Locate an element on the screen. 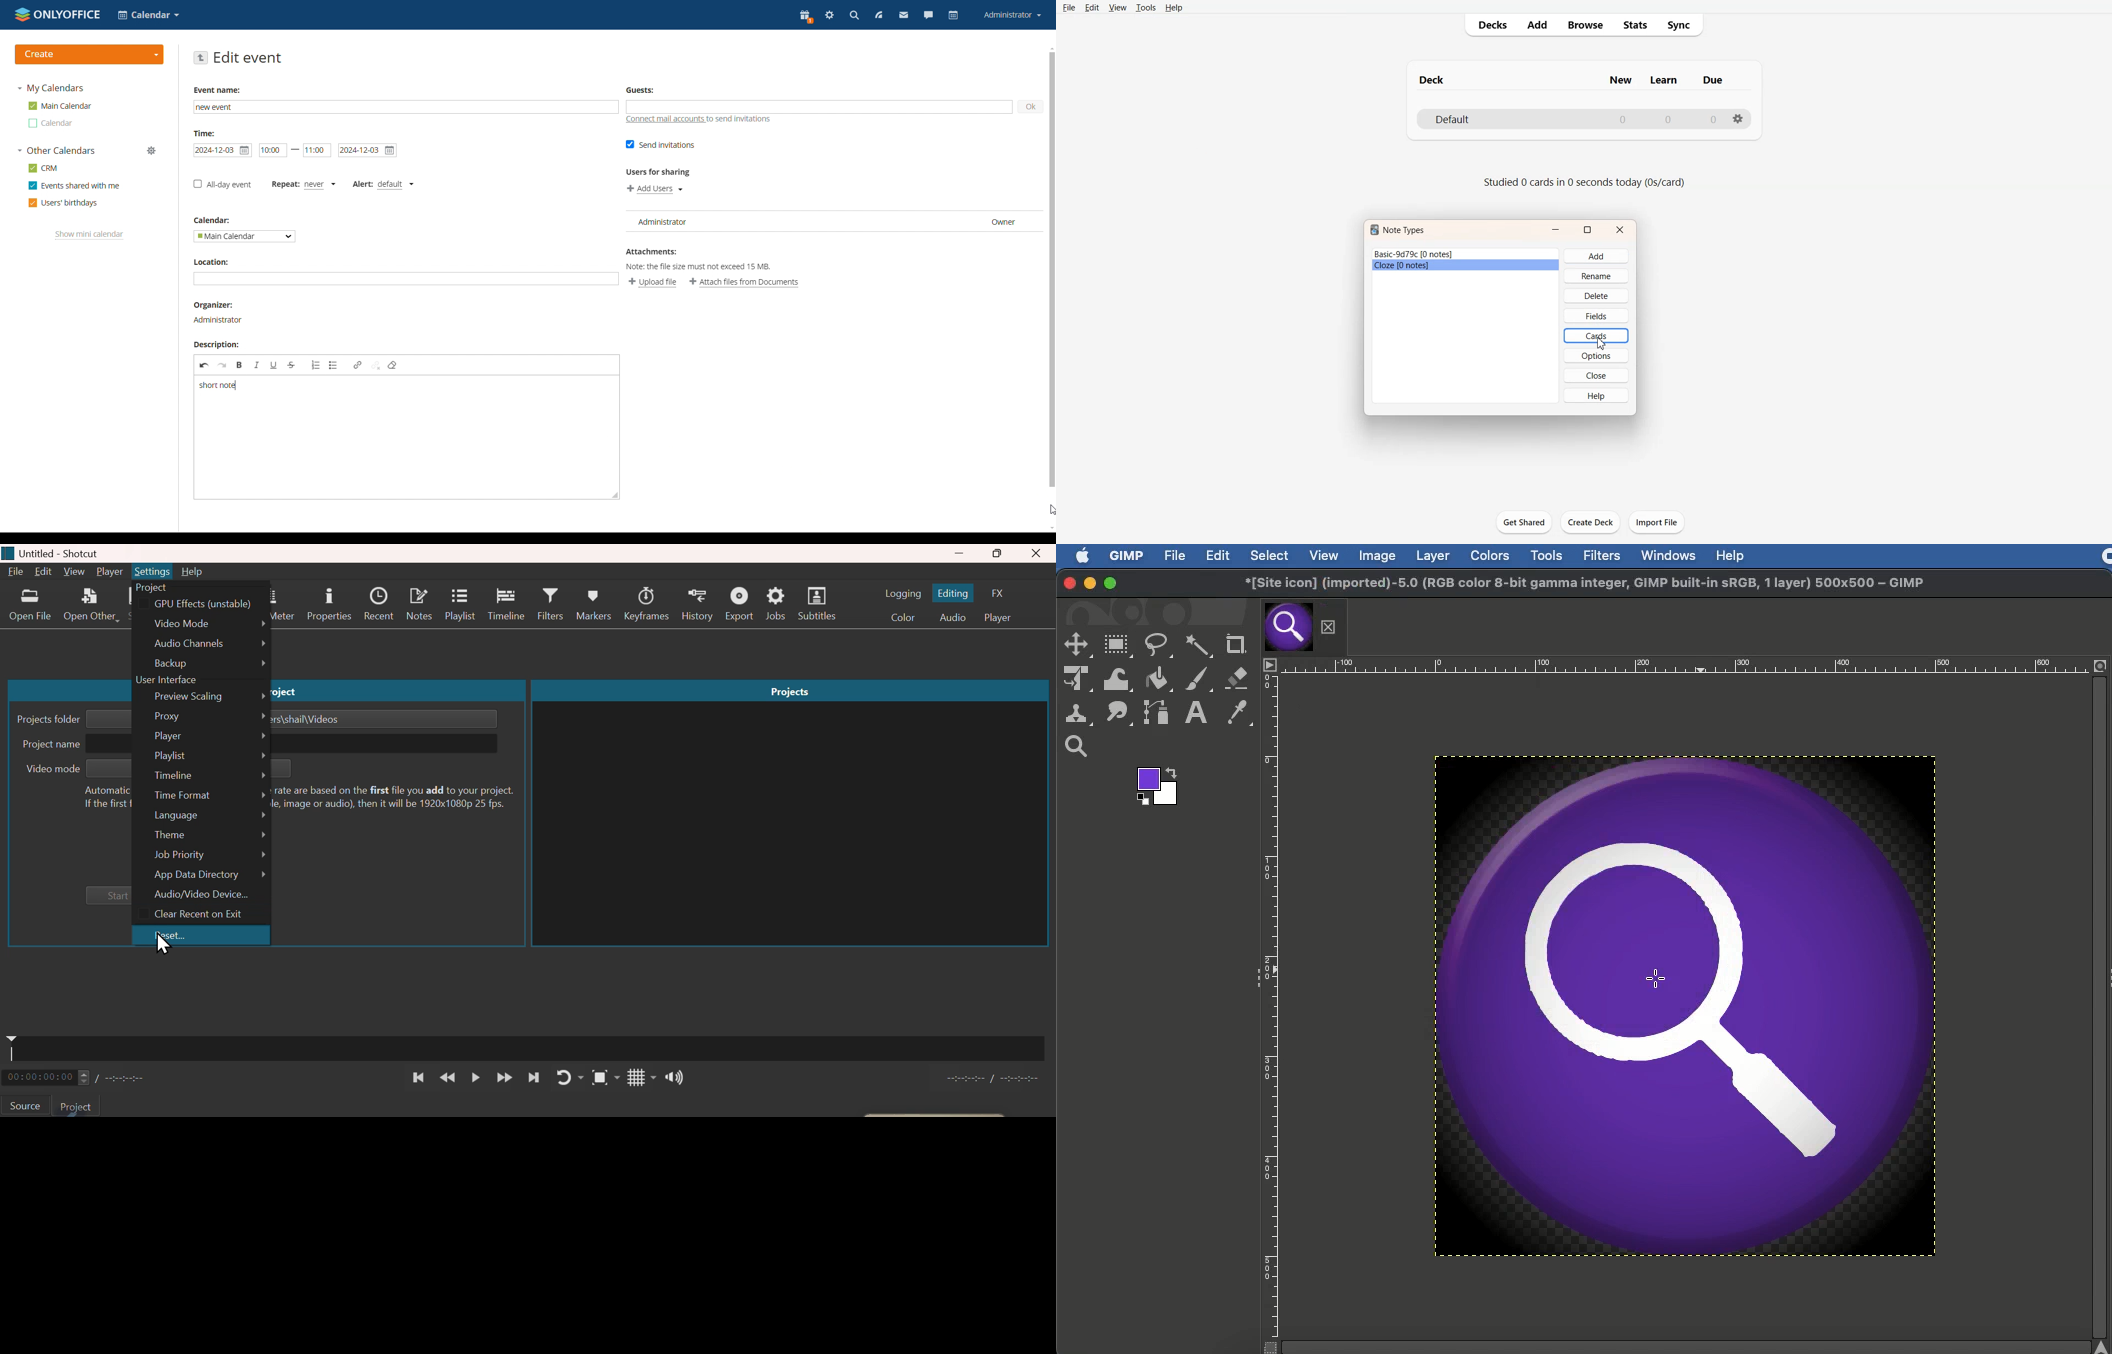 The width and height of the screenshot is (2128, 1372). Menu is located at coordinates (1271, 665).